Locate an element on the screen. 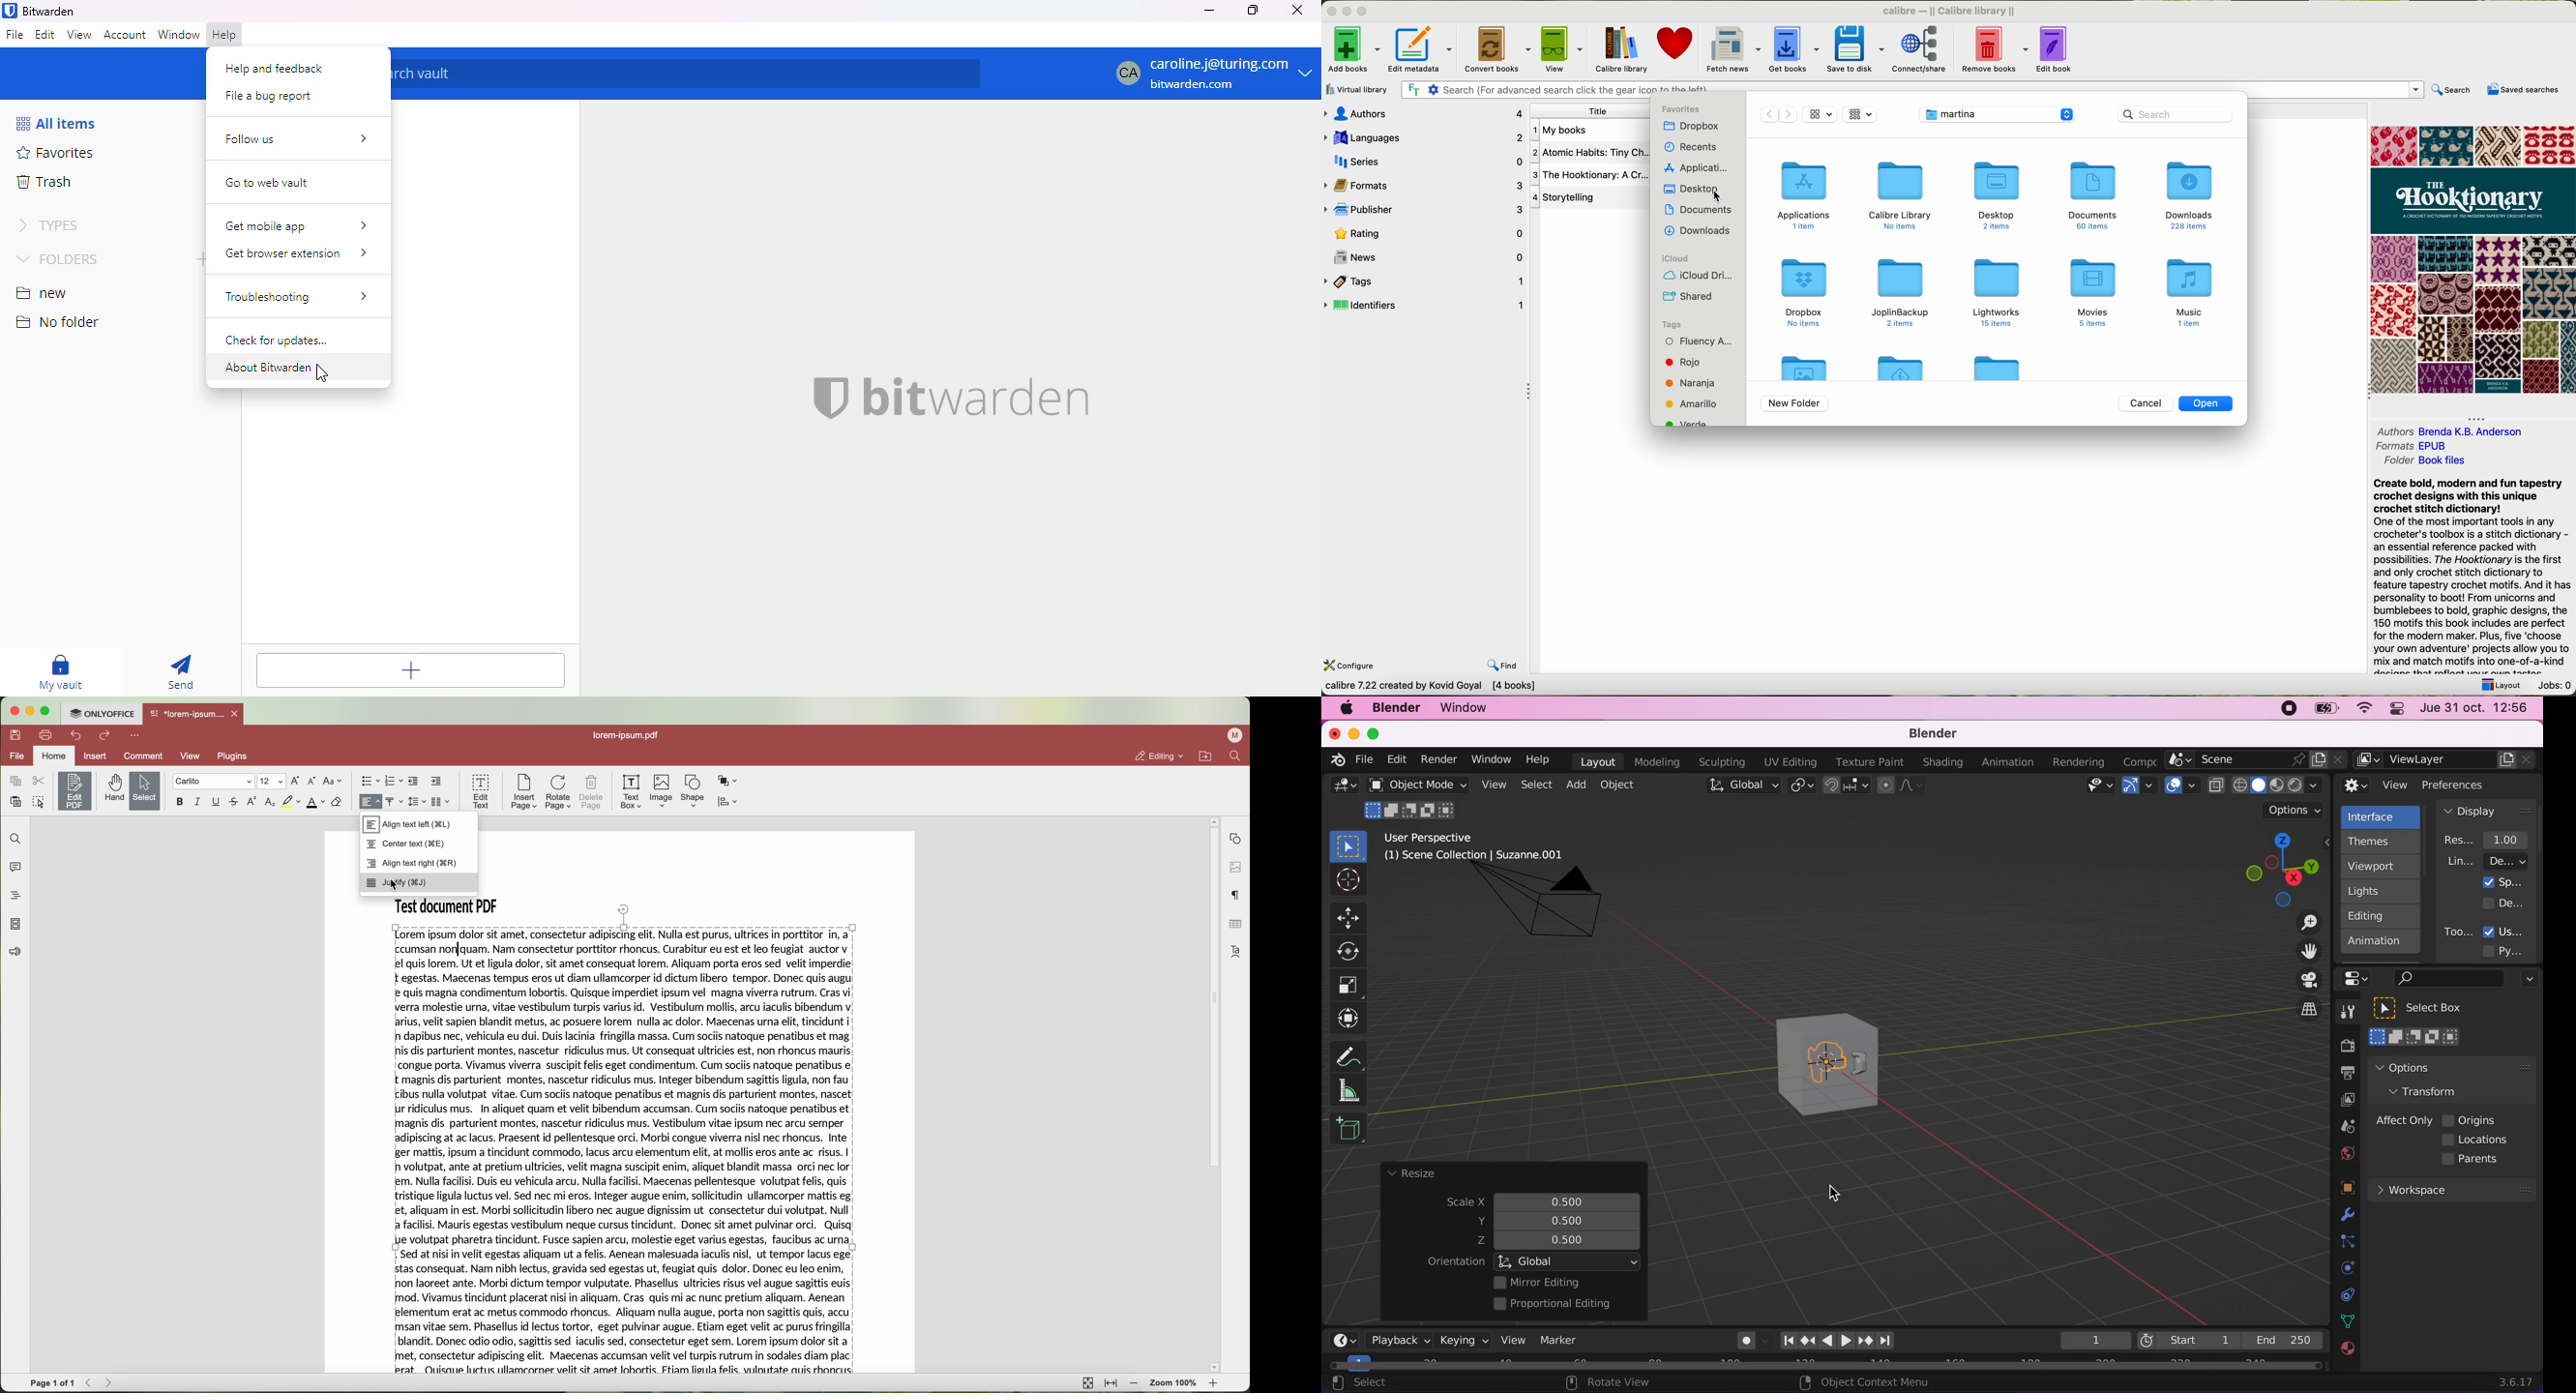 The height and width of the screenshot is (1400, 2576). increment font size is located at coordinates (296, 781).